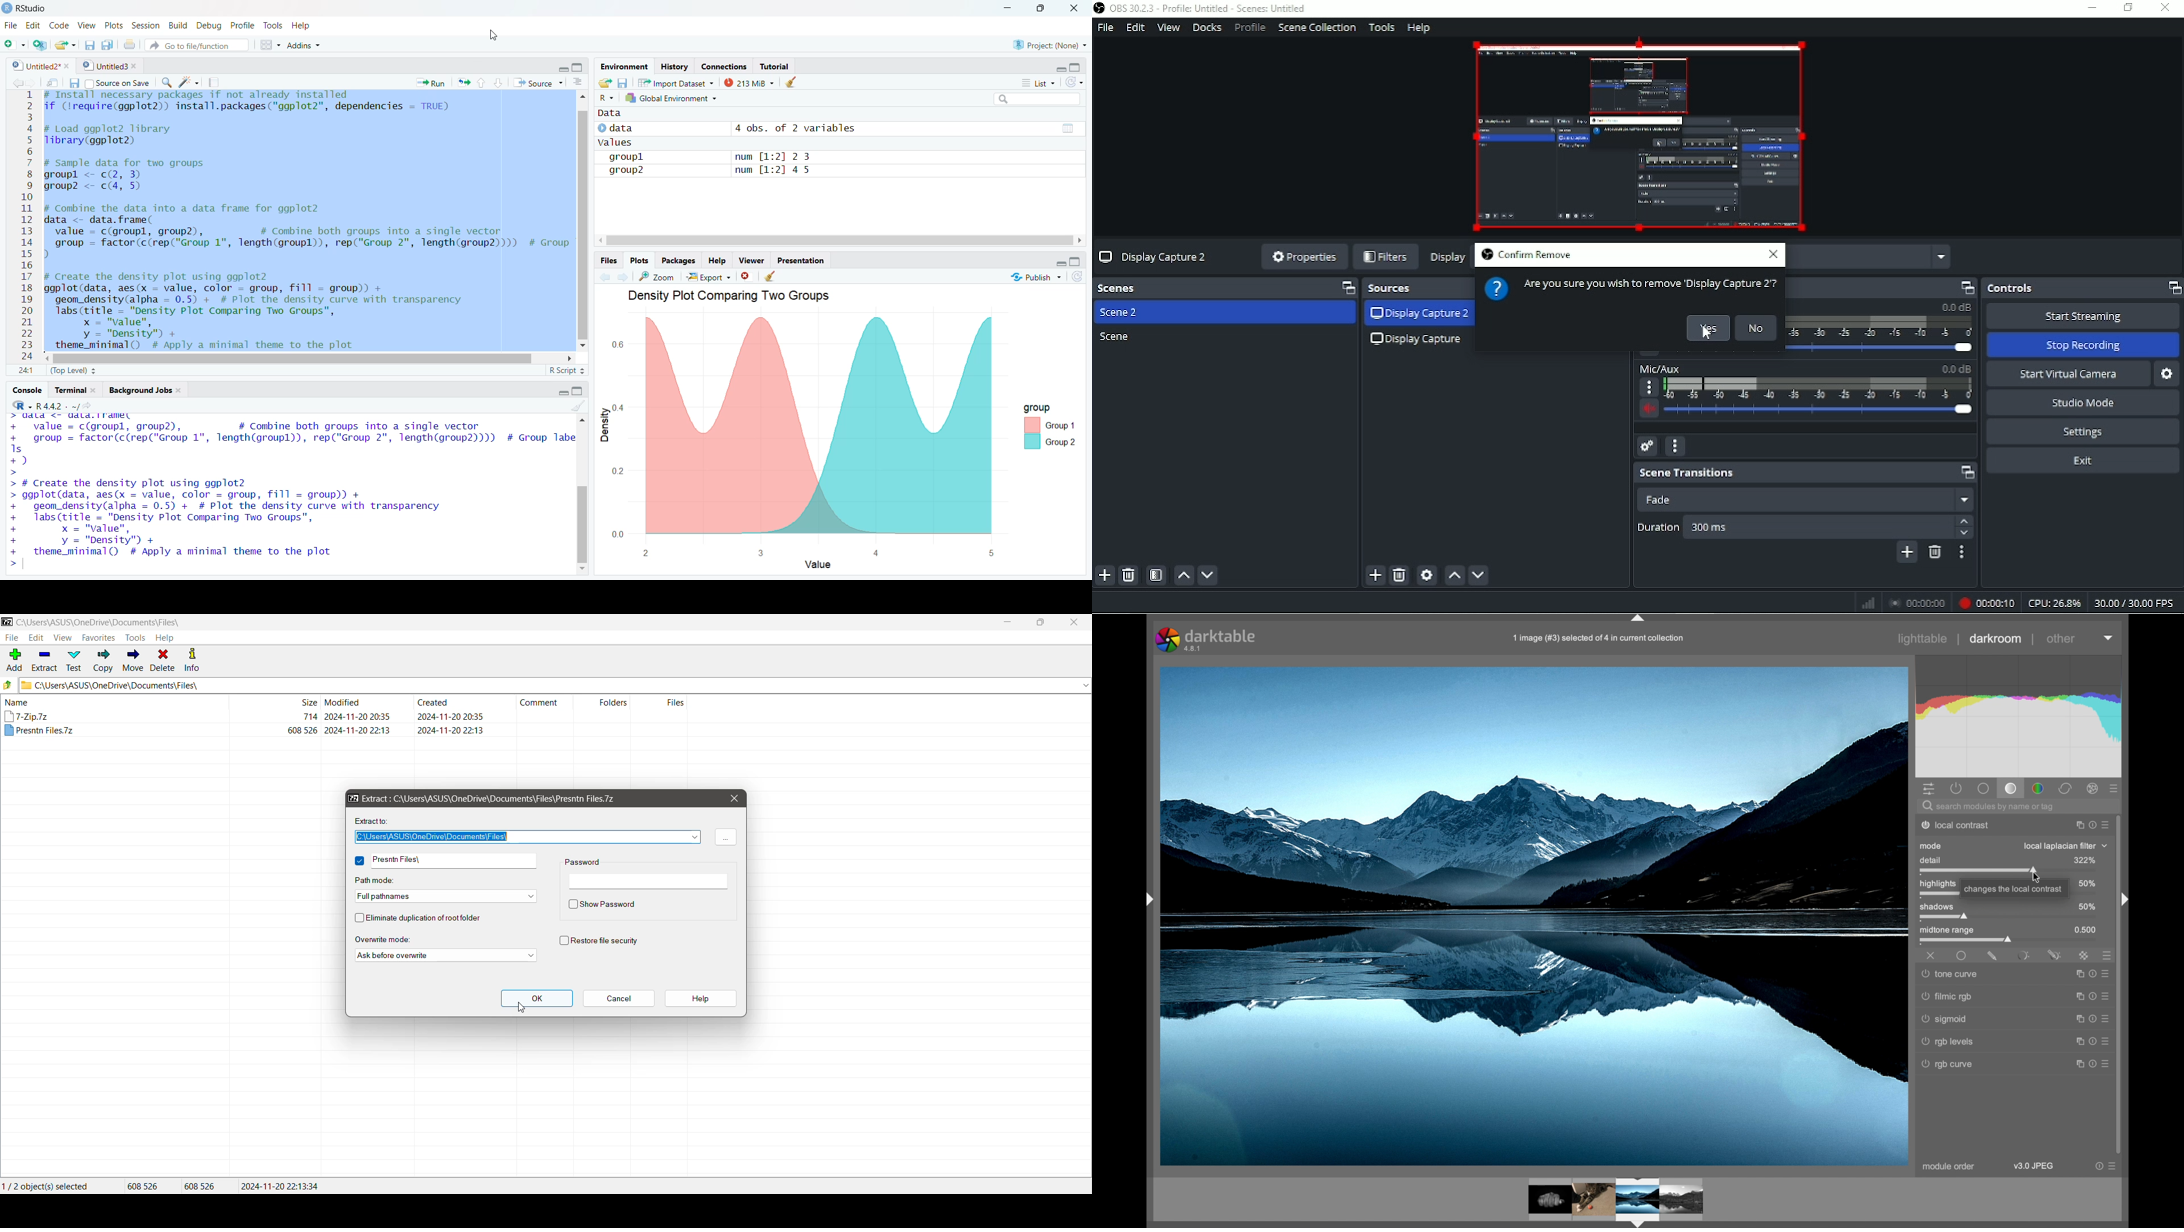 This screenshot has height=1232, width=2184. What do you see at coordinates (115, 25) in the screenshot?
I see `ports` at bounding box center [115, 25].